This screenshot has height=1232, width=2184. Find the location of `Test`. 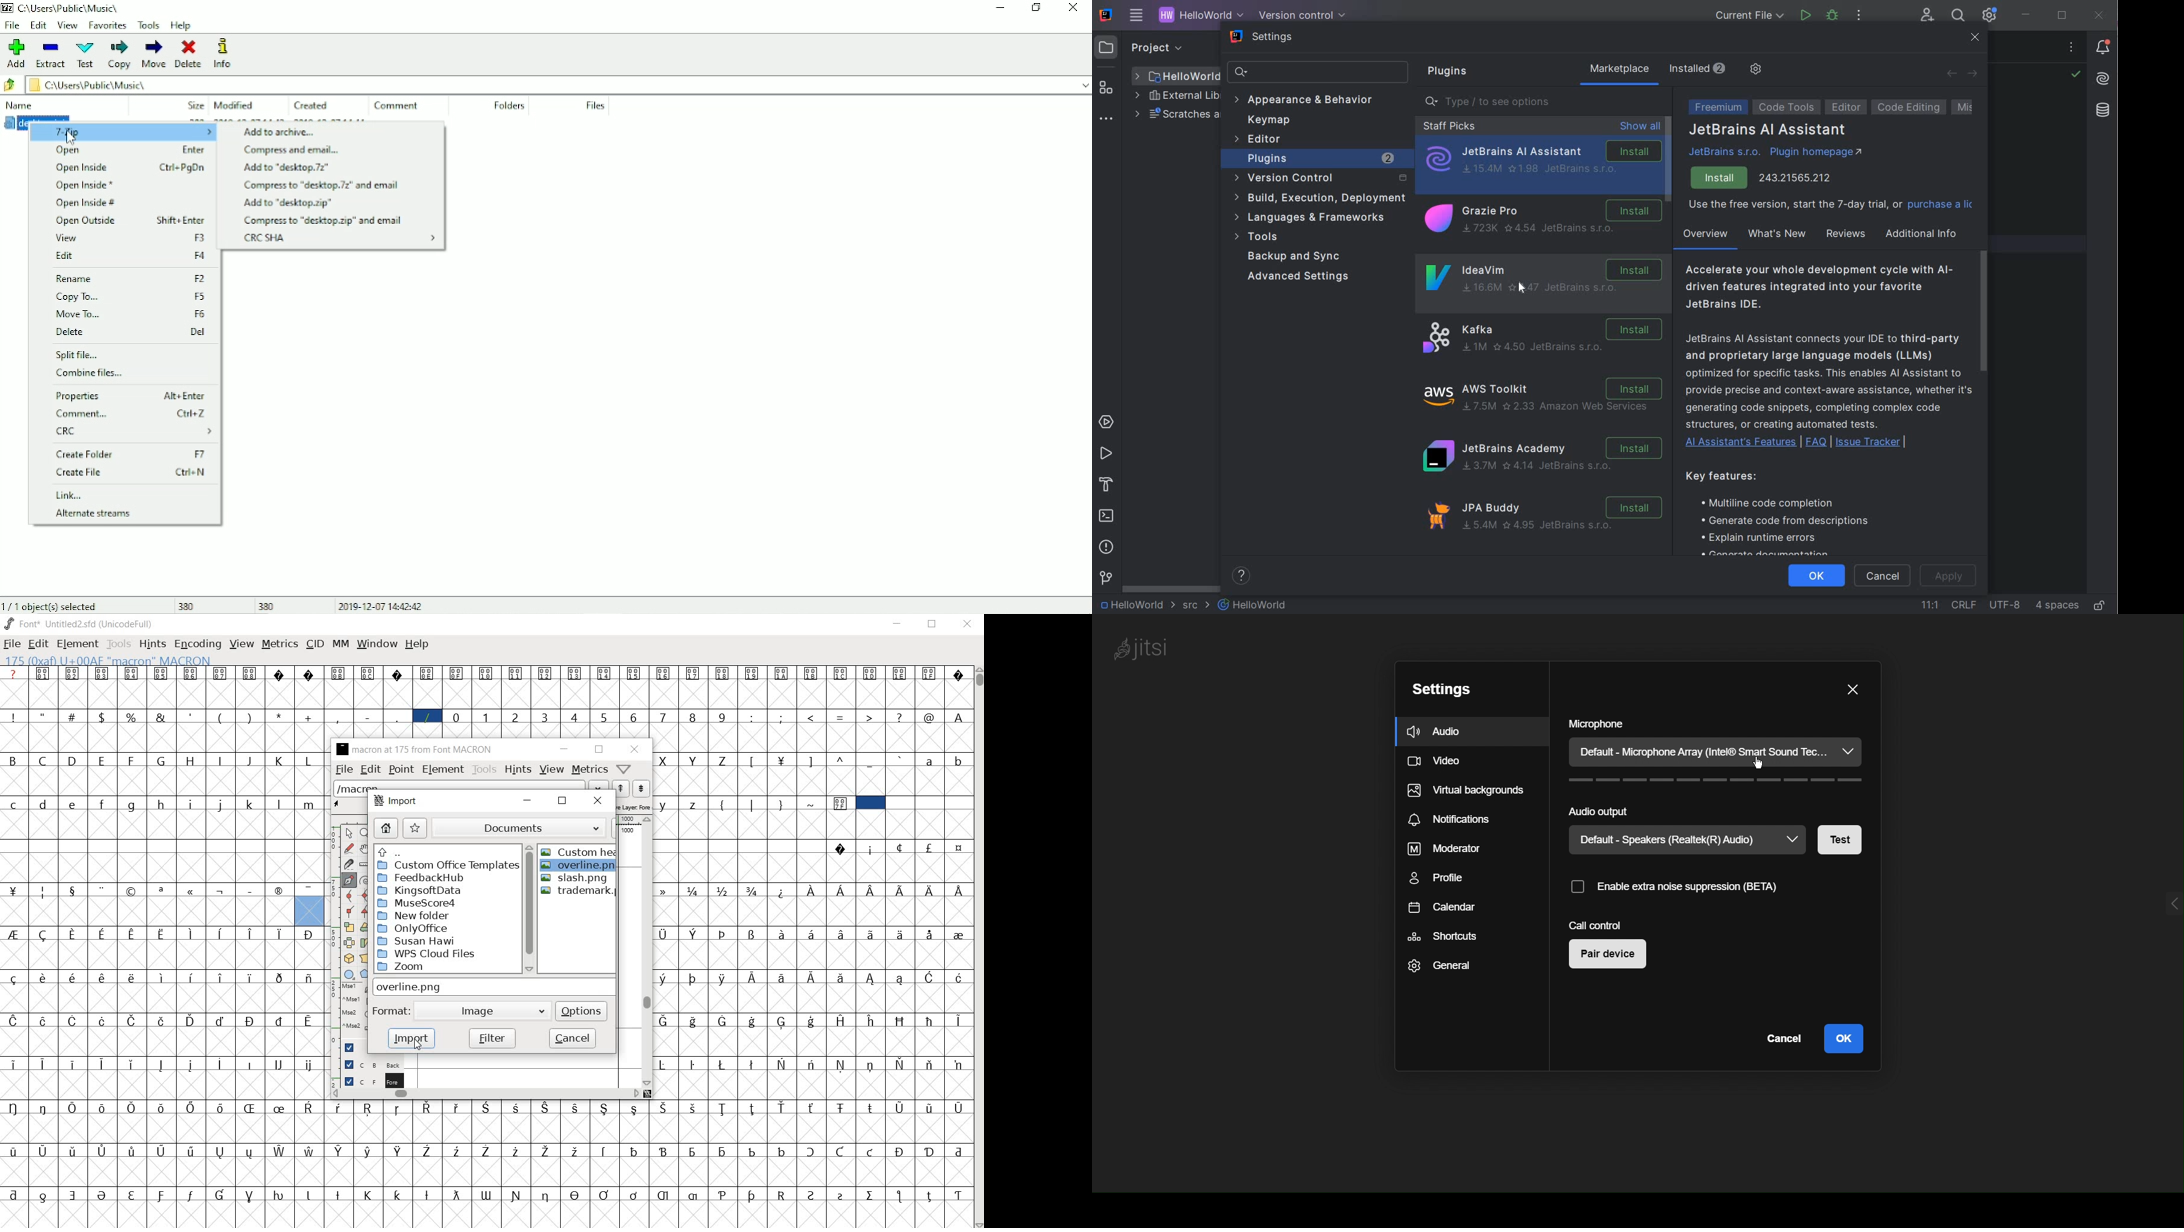

Test is located at coordinates (1842, 838).